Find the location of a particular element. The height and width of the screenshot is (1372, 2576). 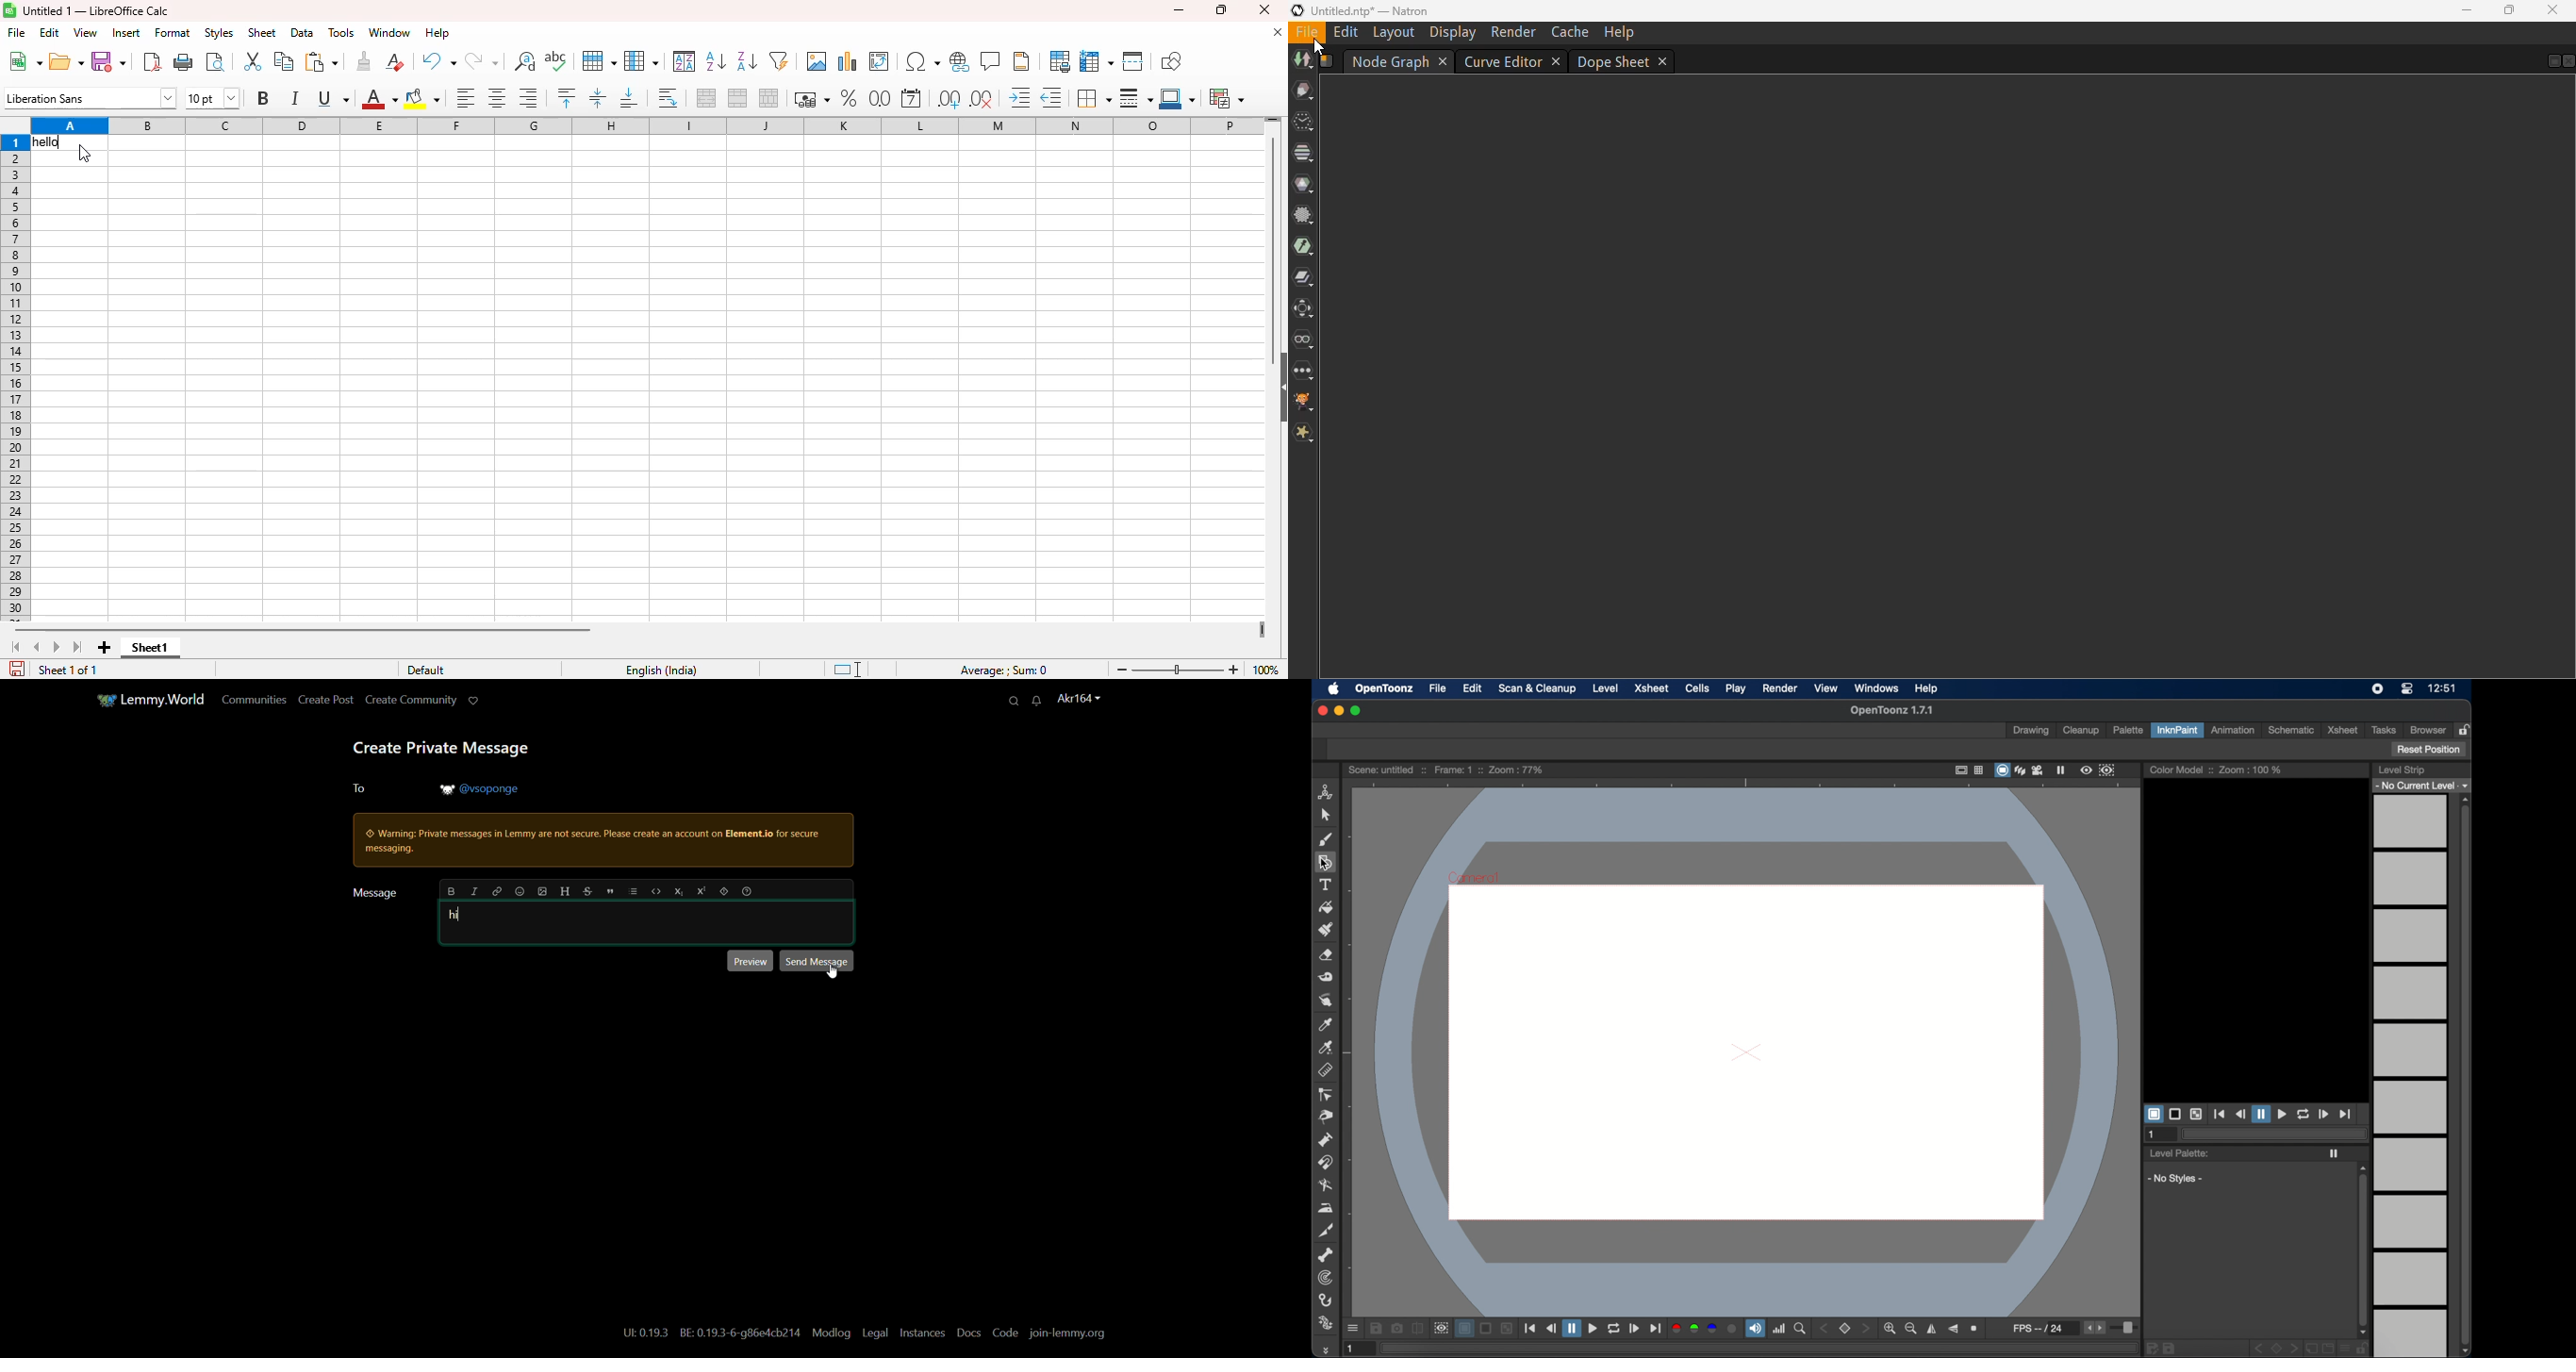

wrap text is located at coordinates (668, 98).